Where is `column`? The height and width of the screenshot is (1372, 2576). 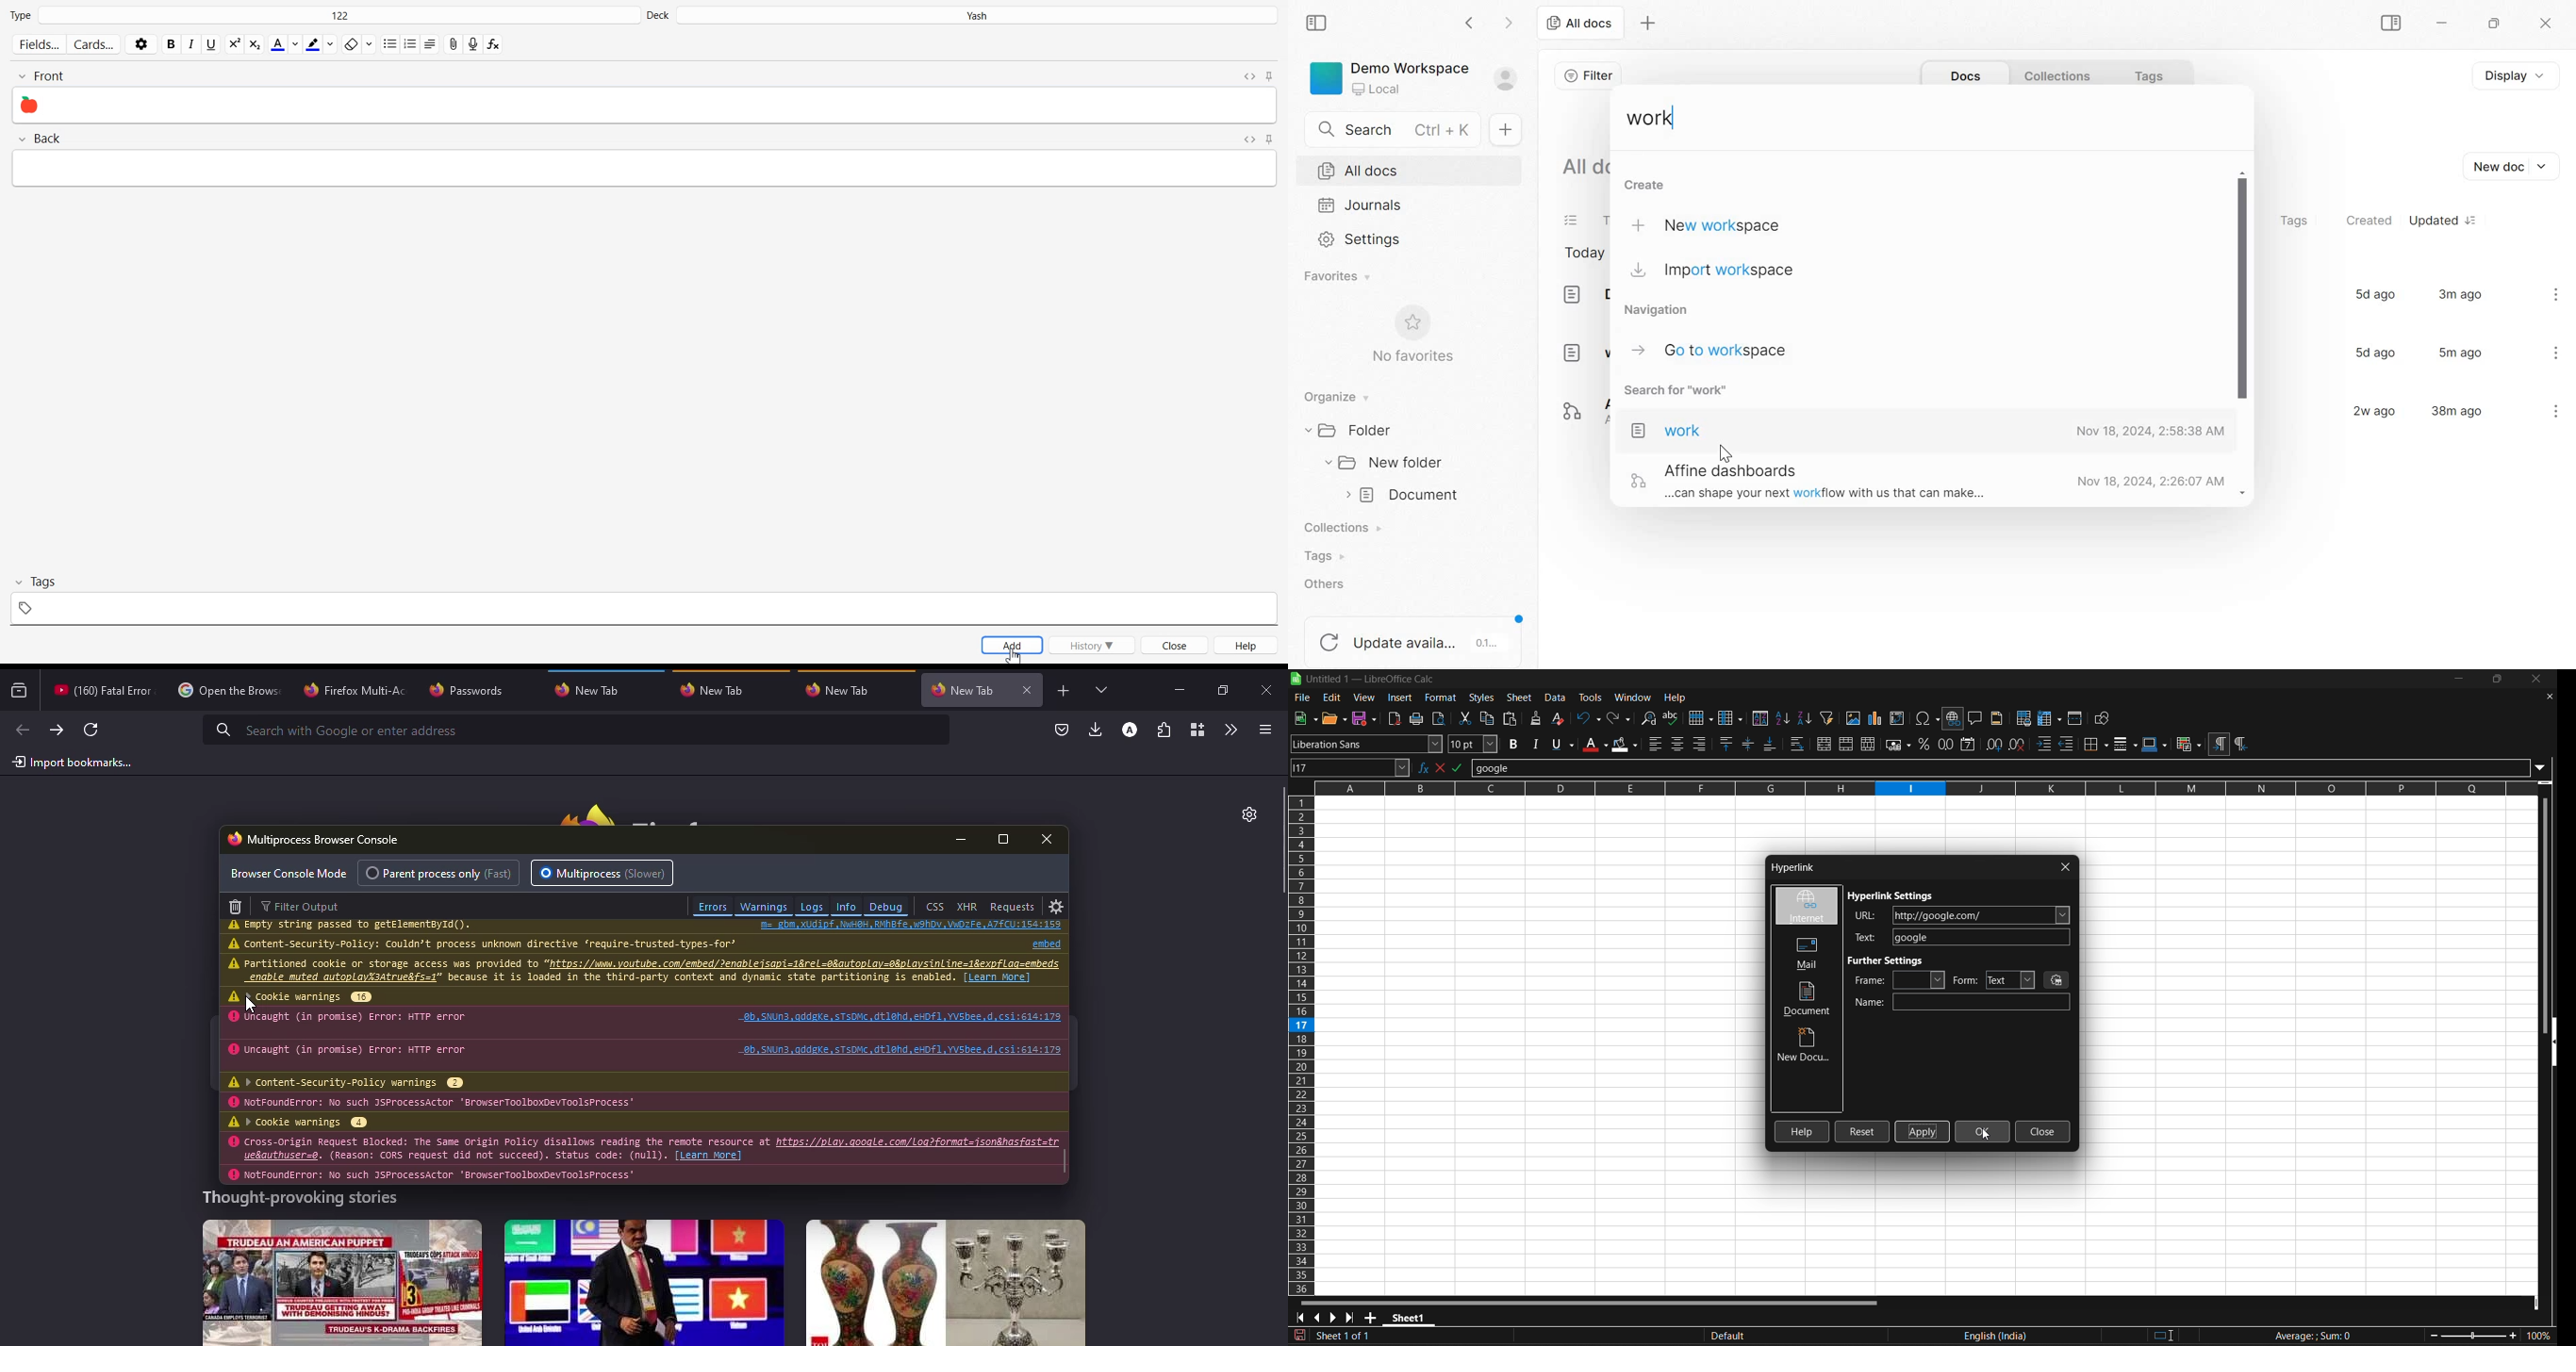 column is located at coordinates (1732, 717).